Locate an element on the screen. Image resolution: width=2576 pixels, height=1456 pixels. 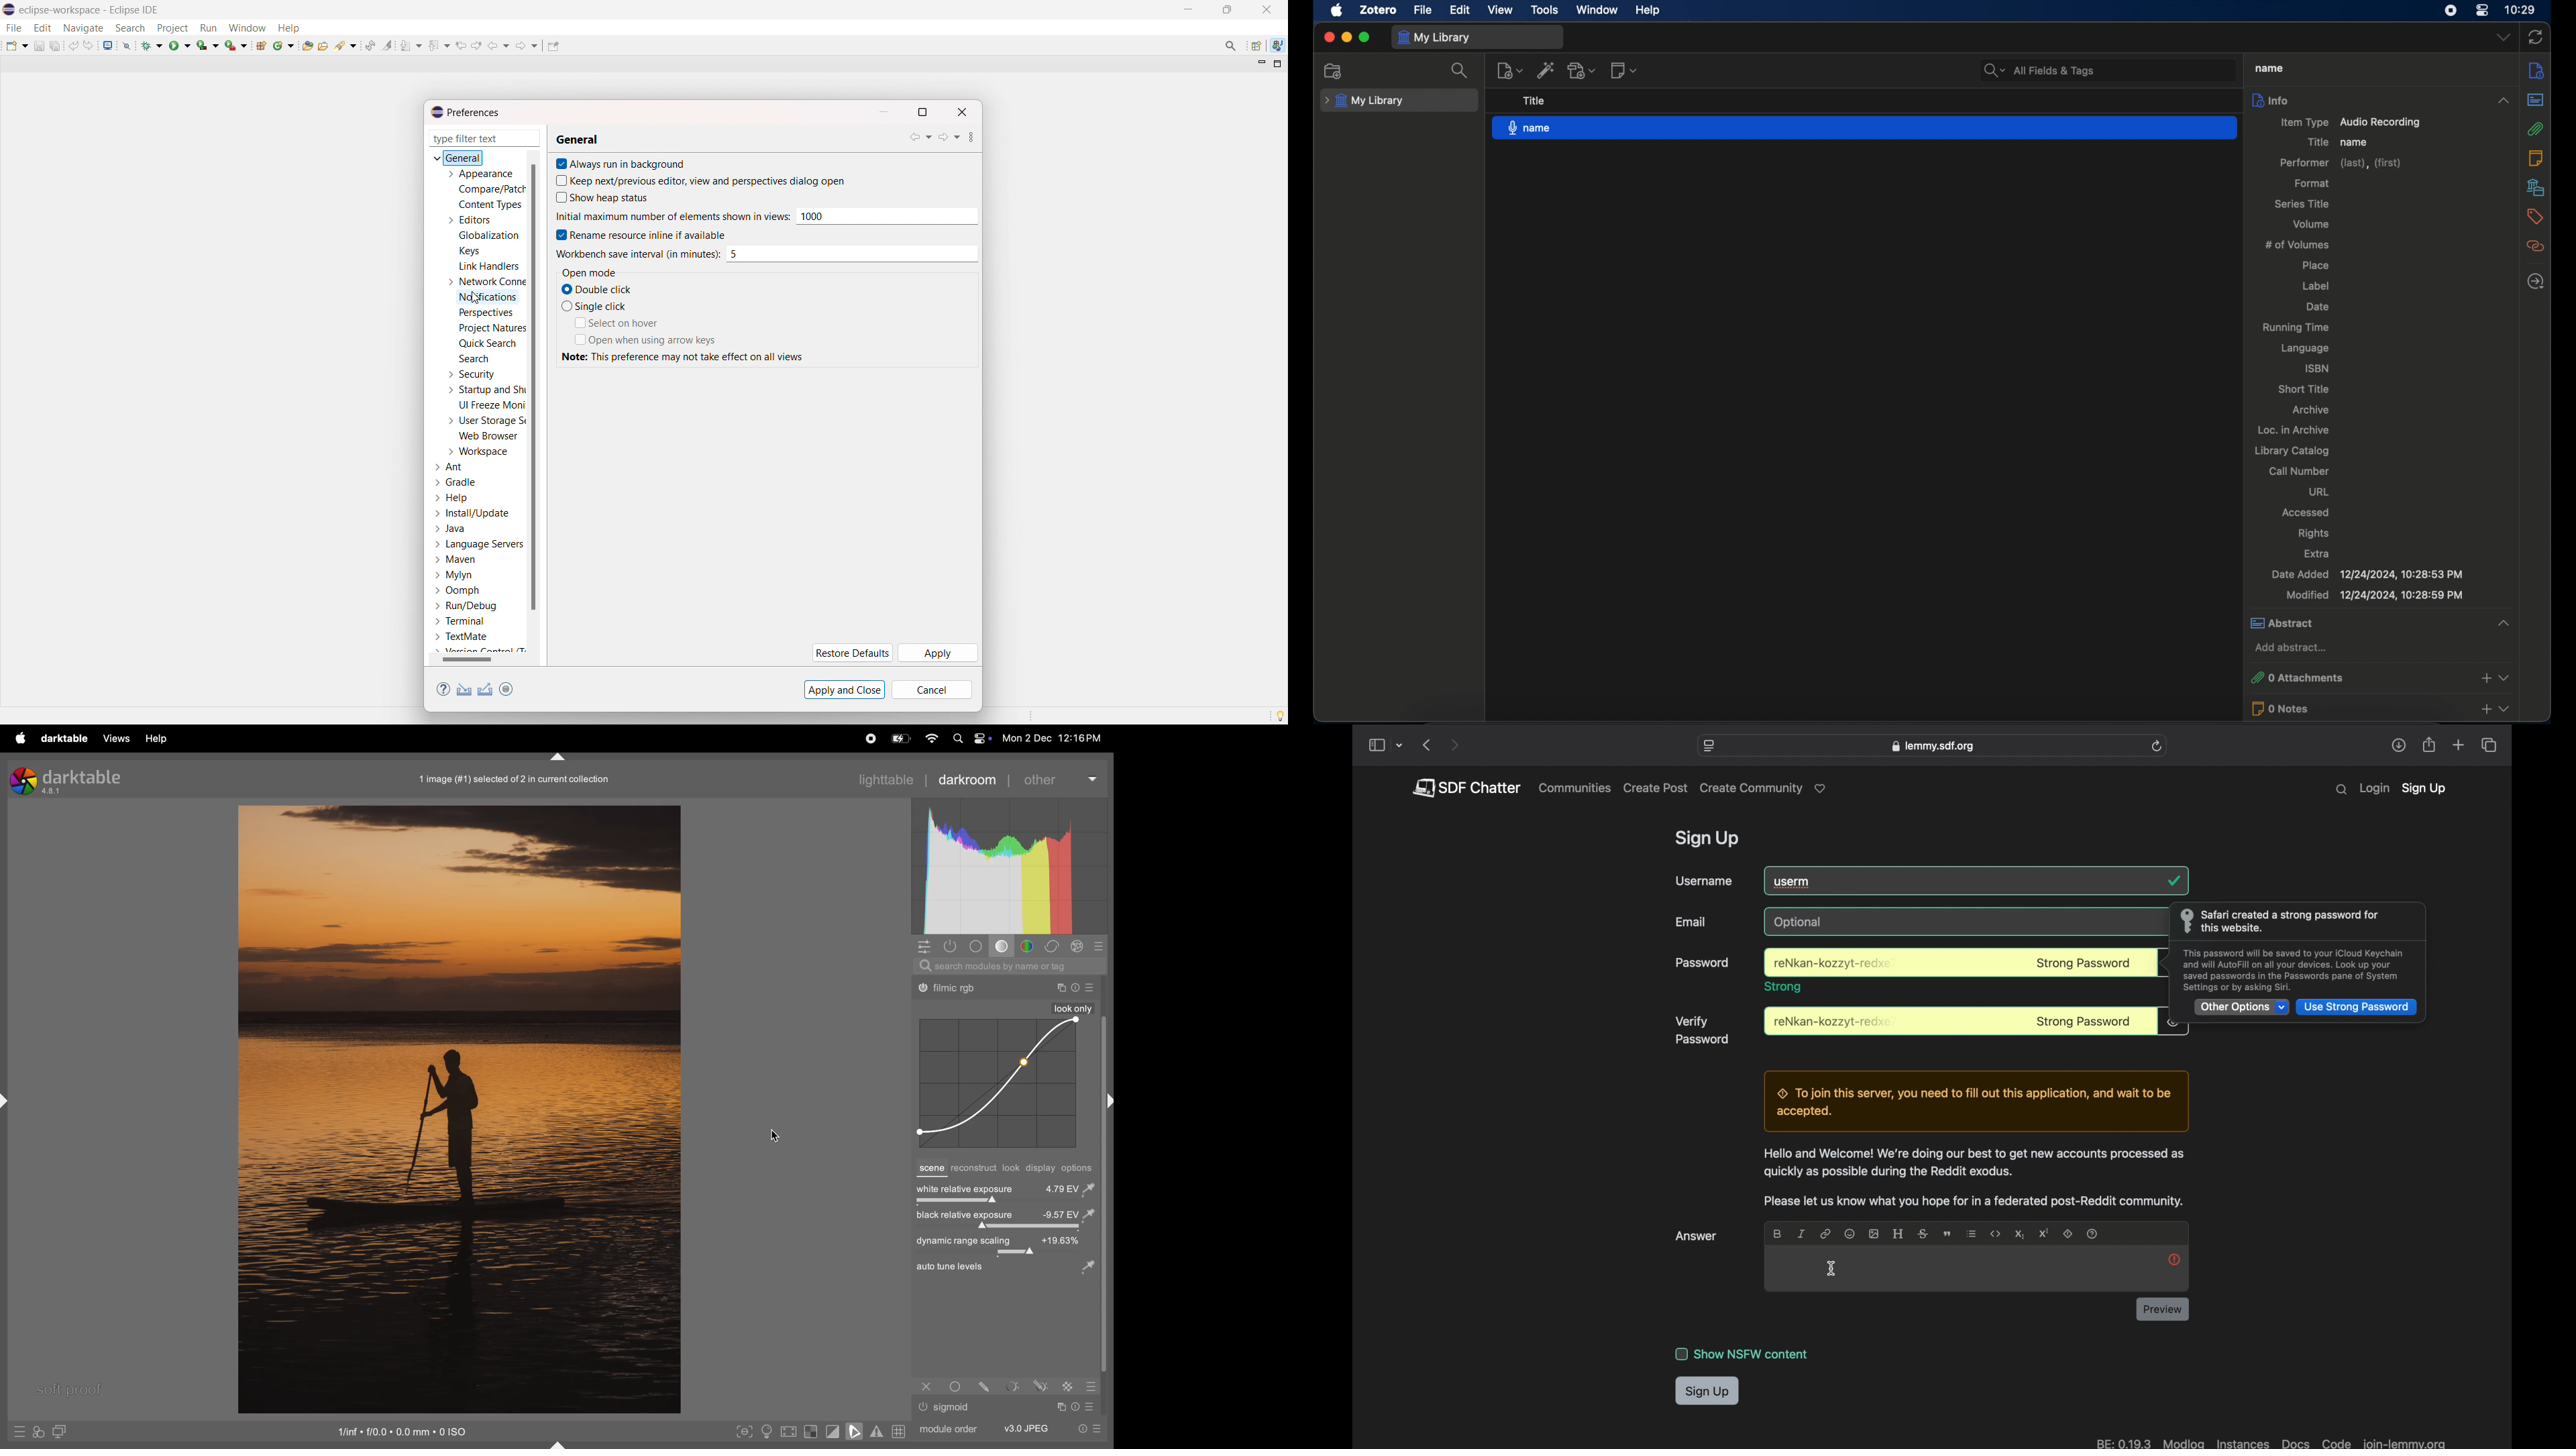
other is located at coordinates (1059, 778).